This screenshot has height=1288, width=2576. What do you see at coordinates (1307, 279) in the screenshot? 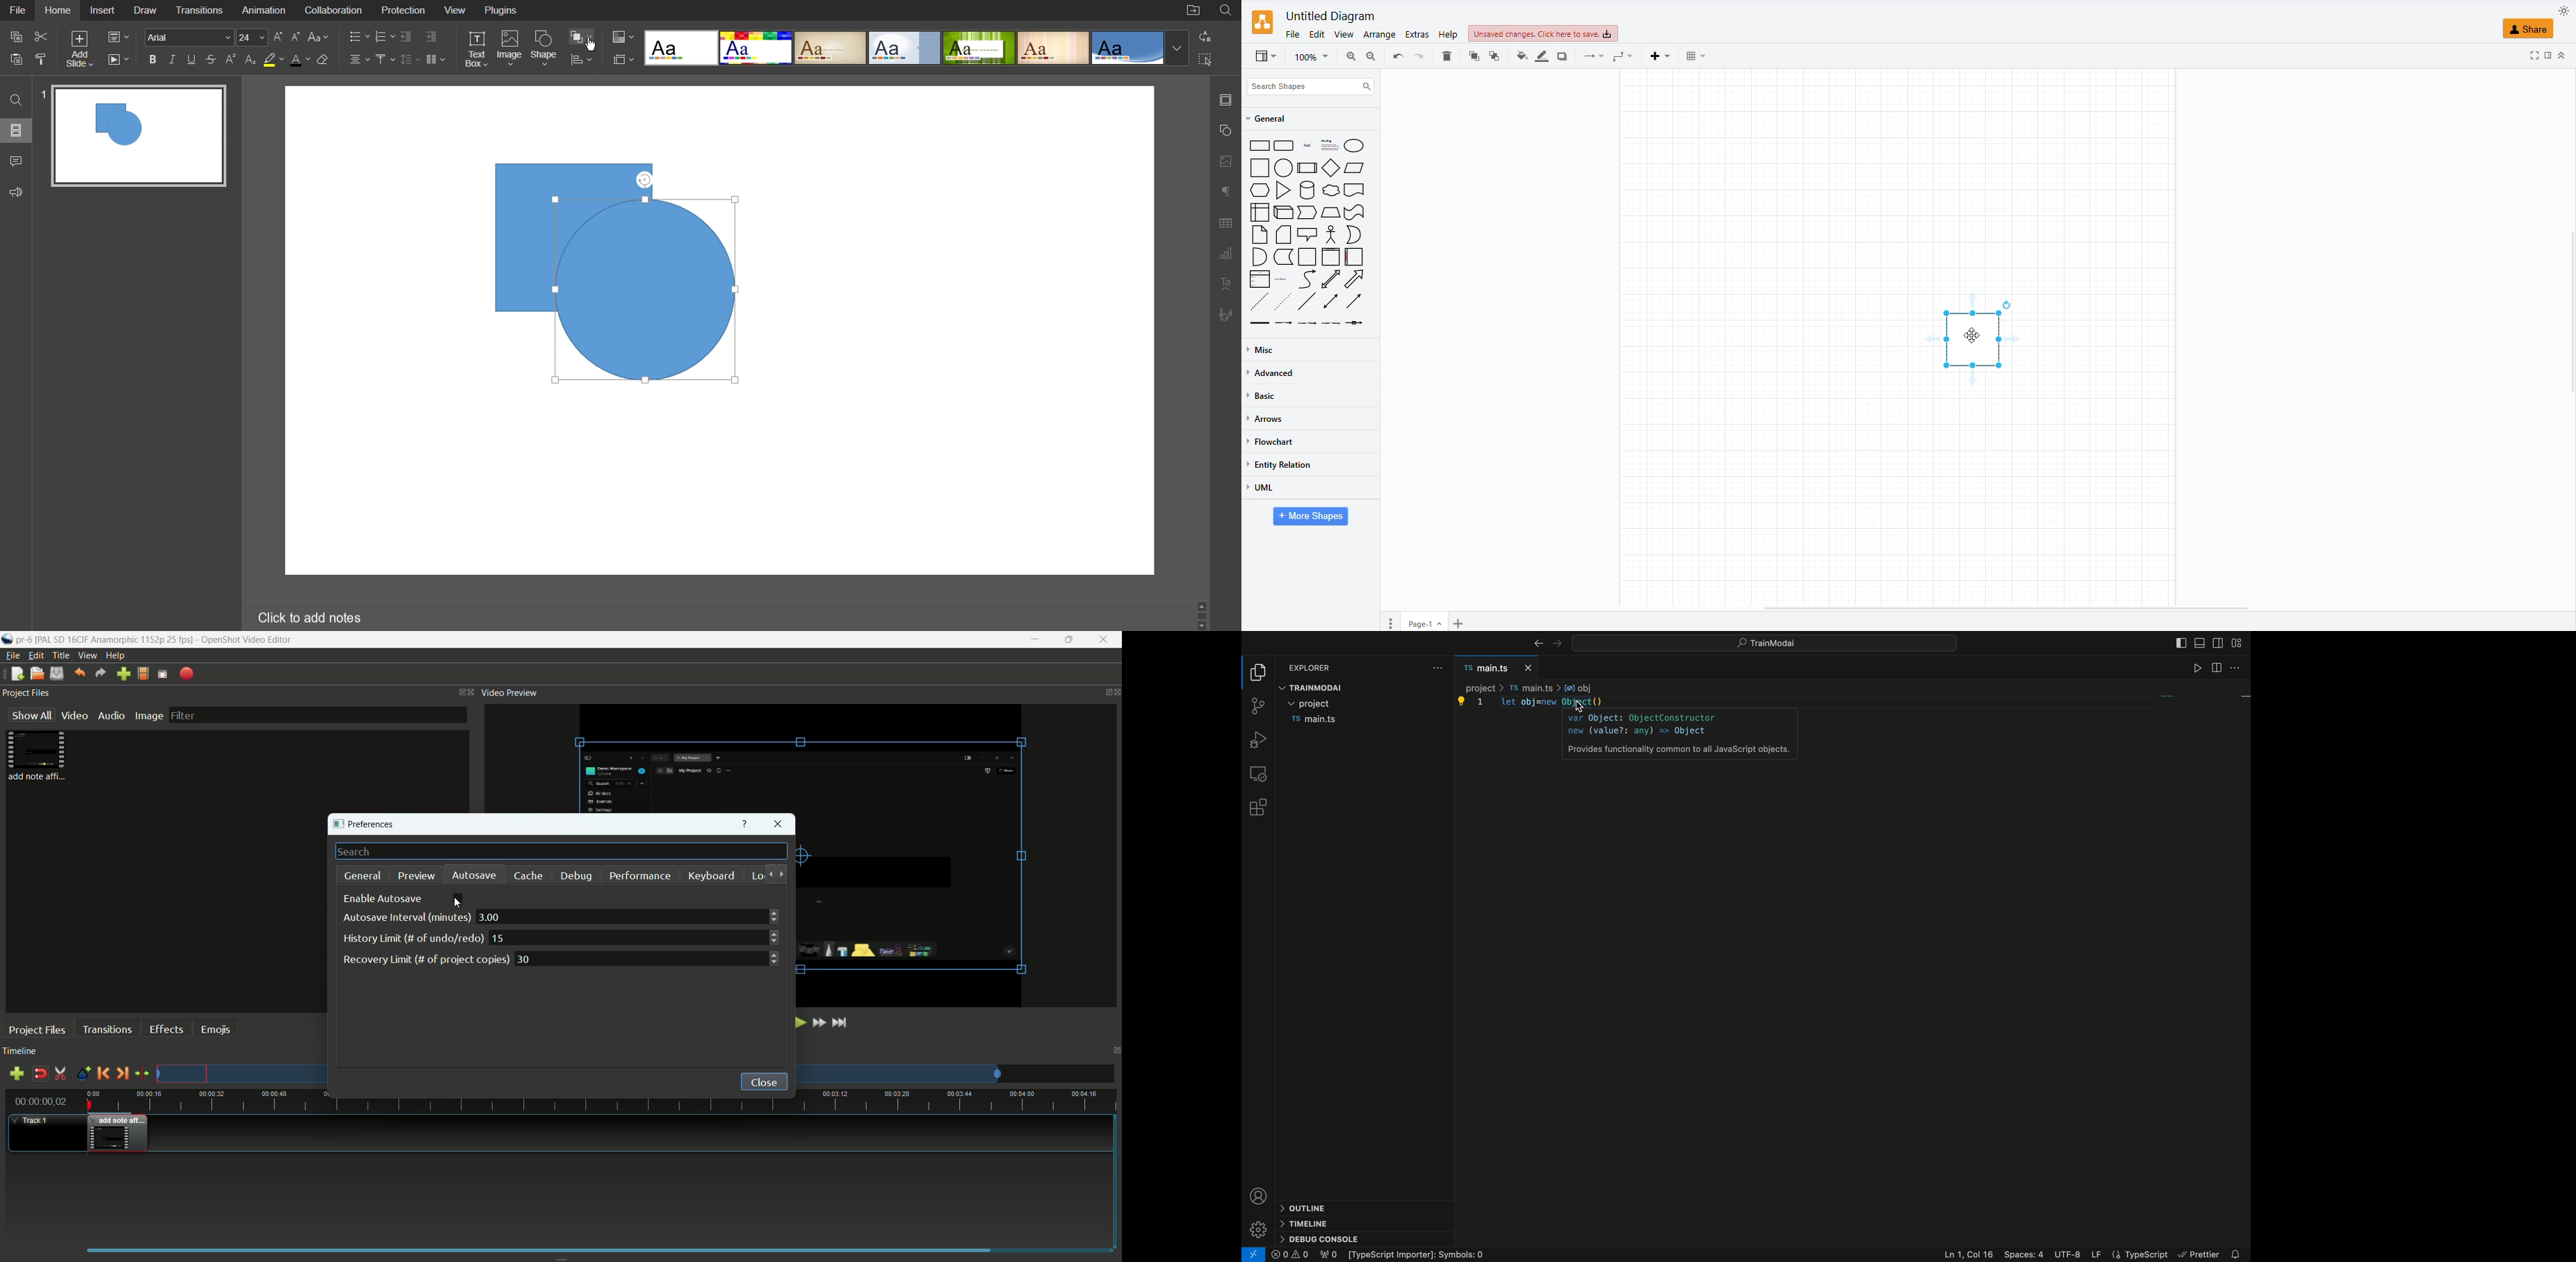
I see `curve` at bounding box center [1307, 279].